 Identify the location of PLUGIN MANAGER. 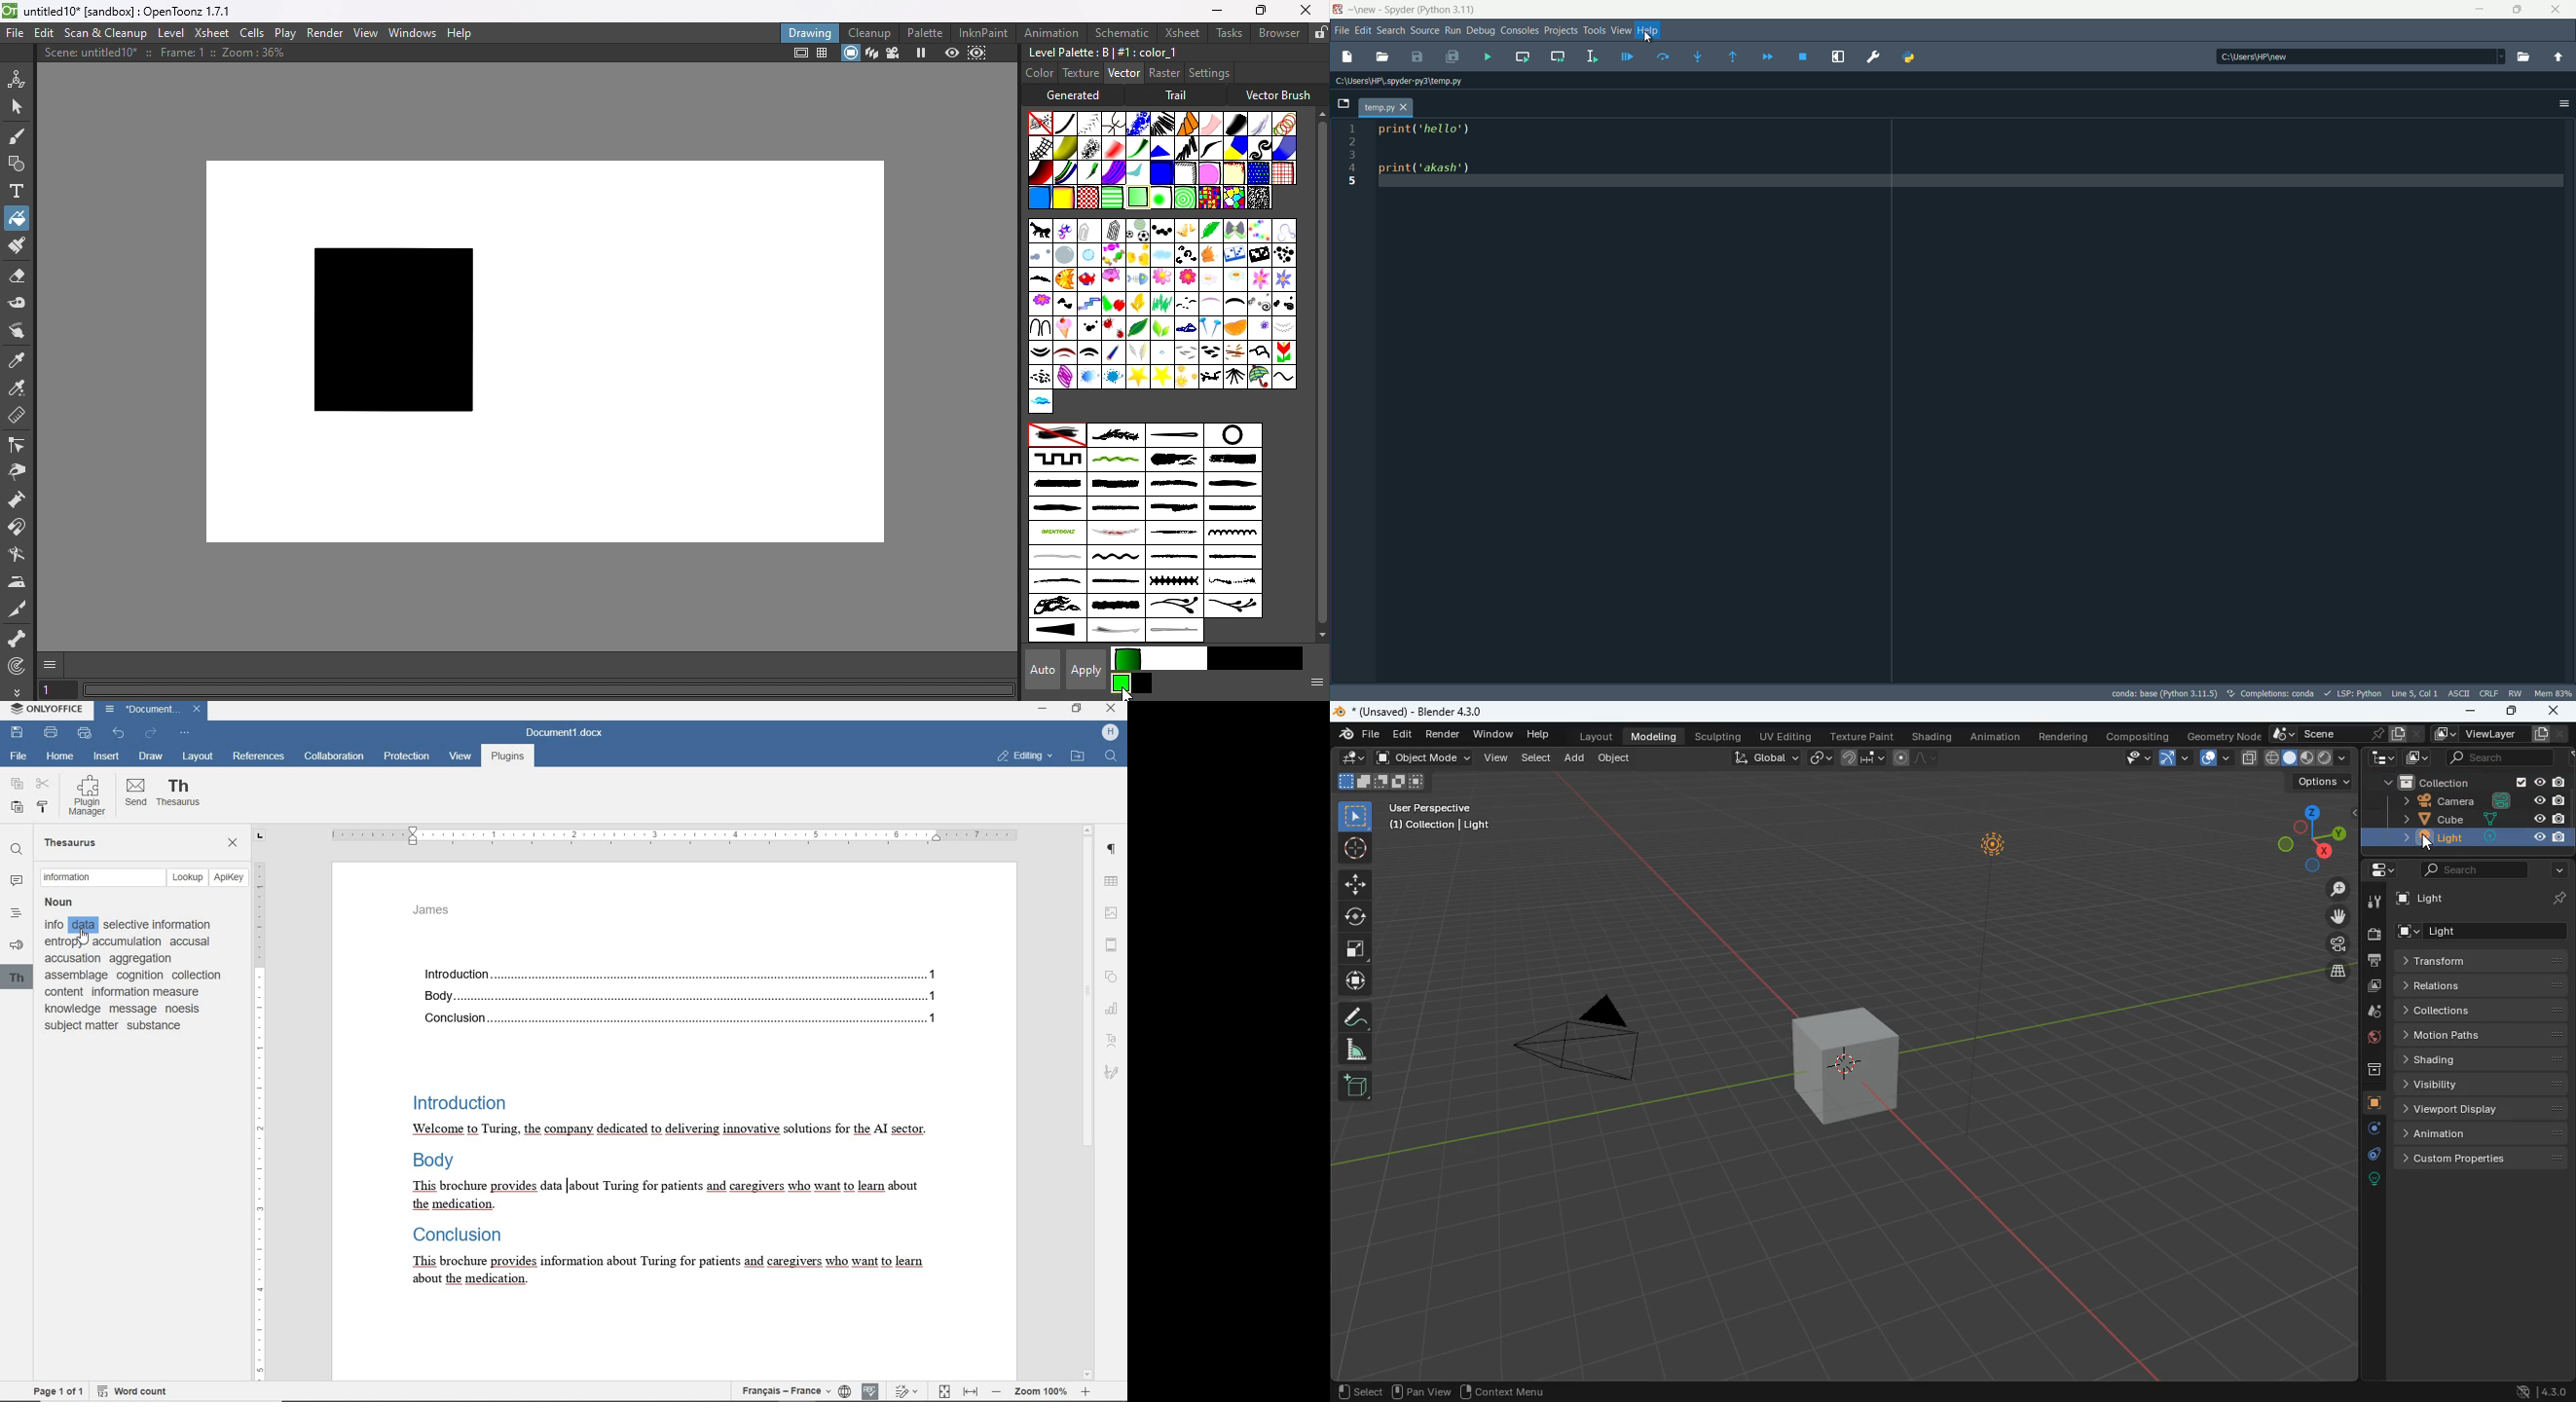
(89, 794).